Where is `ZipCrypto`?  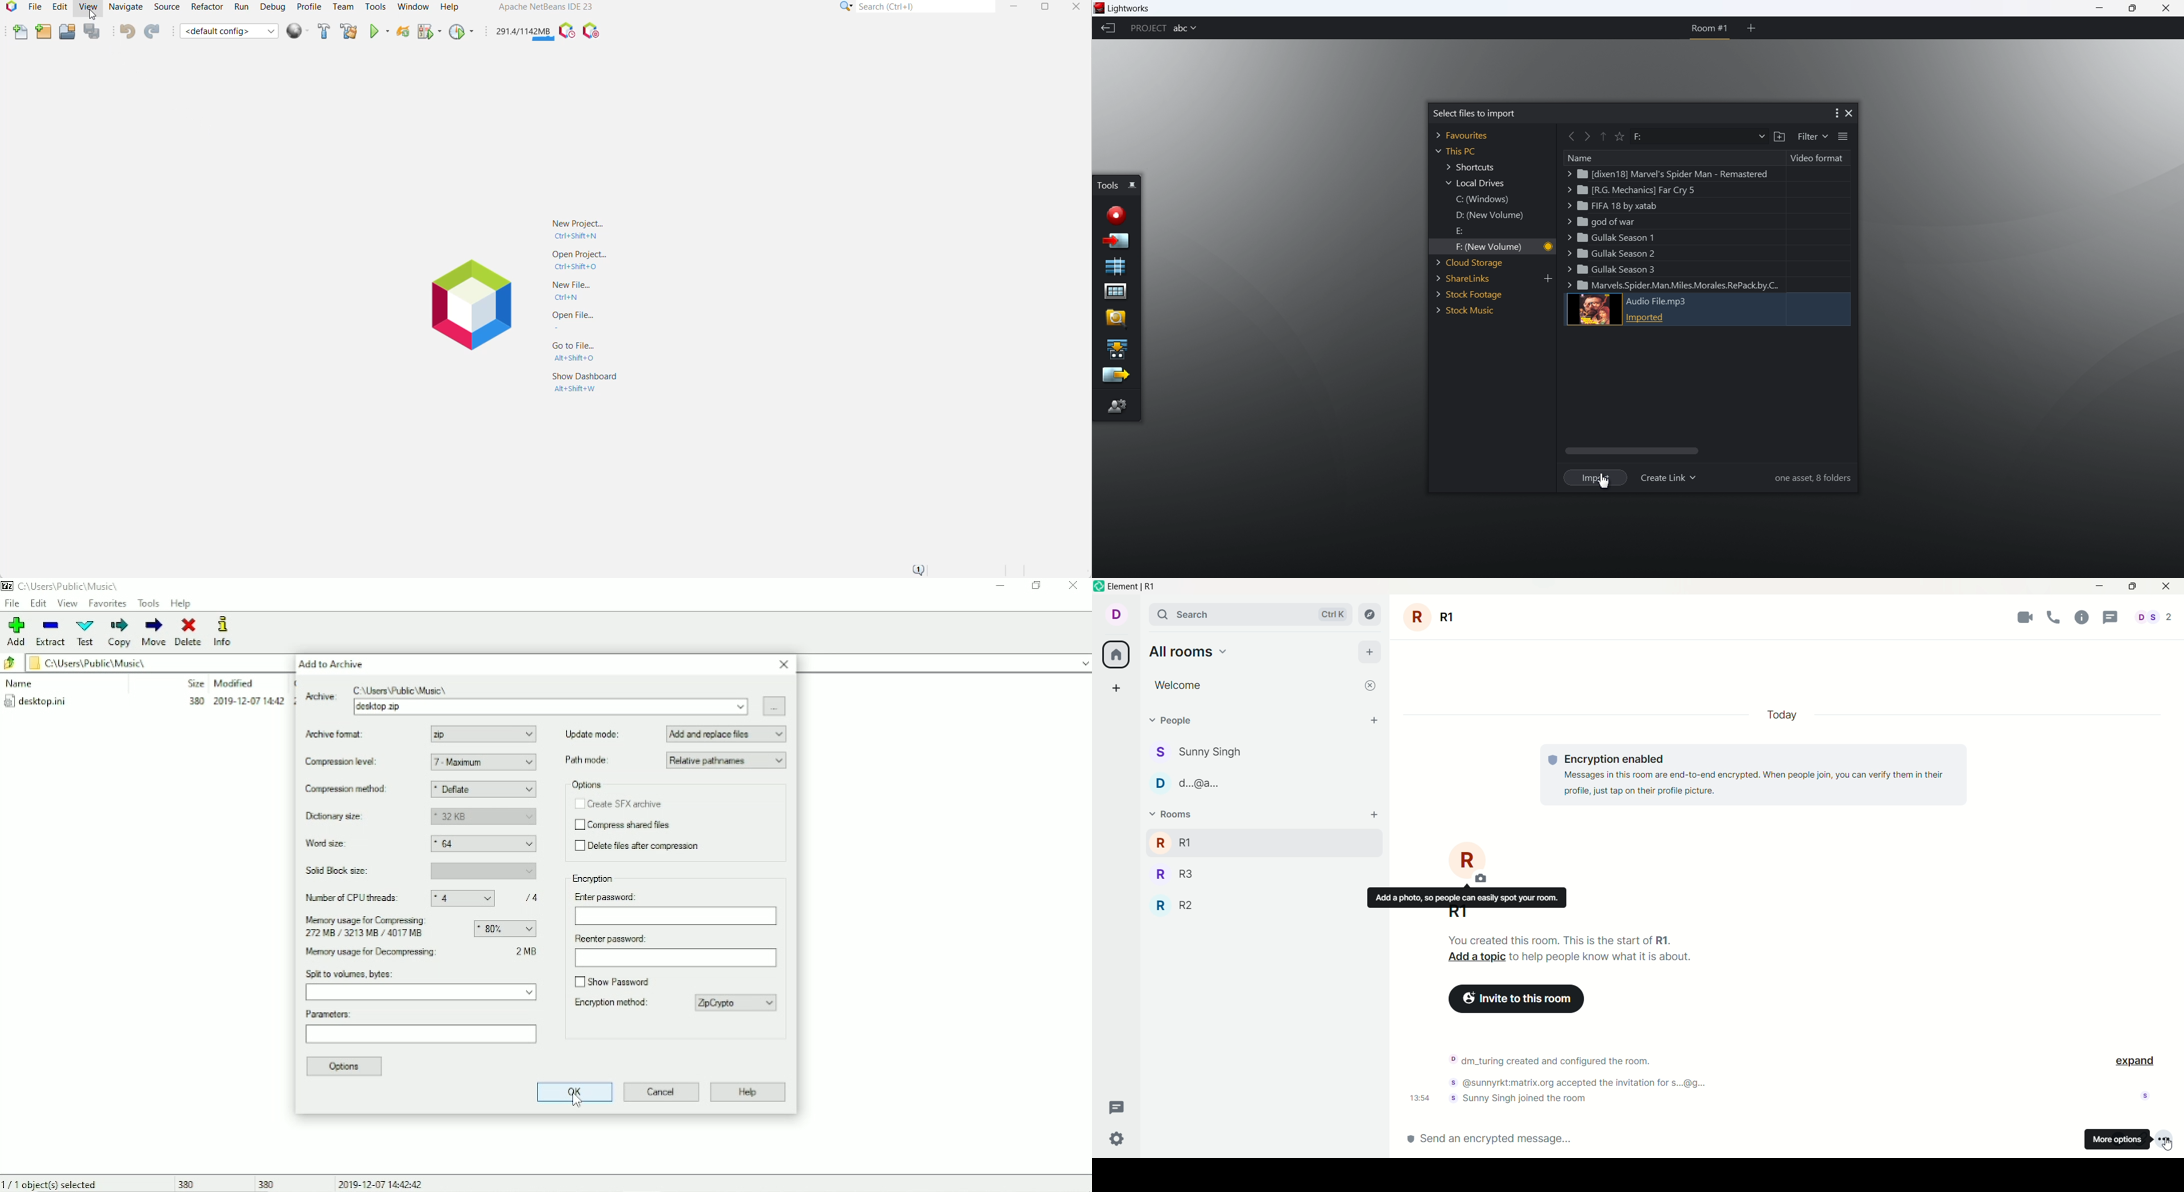 ZipCrypto is located at coordinates (738, 1003).